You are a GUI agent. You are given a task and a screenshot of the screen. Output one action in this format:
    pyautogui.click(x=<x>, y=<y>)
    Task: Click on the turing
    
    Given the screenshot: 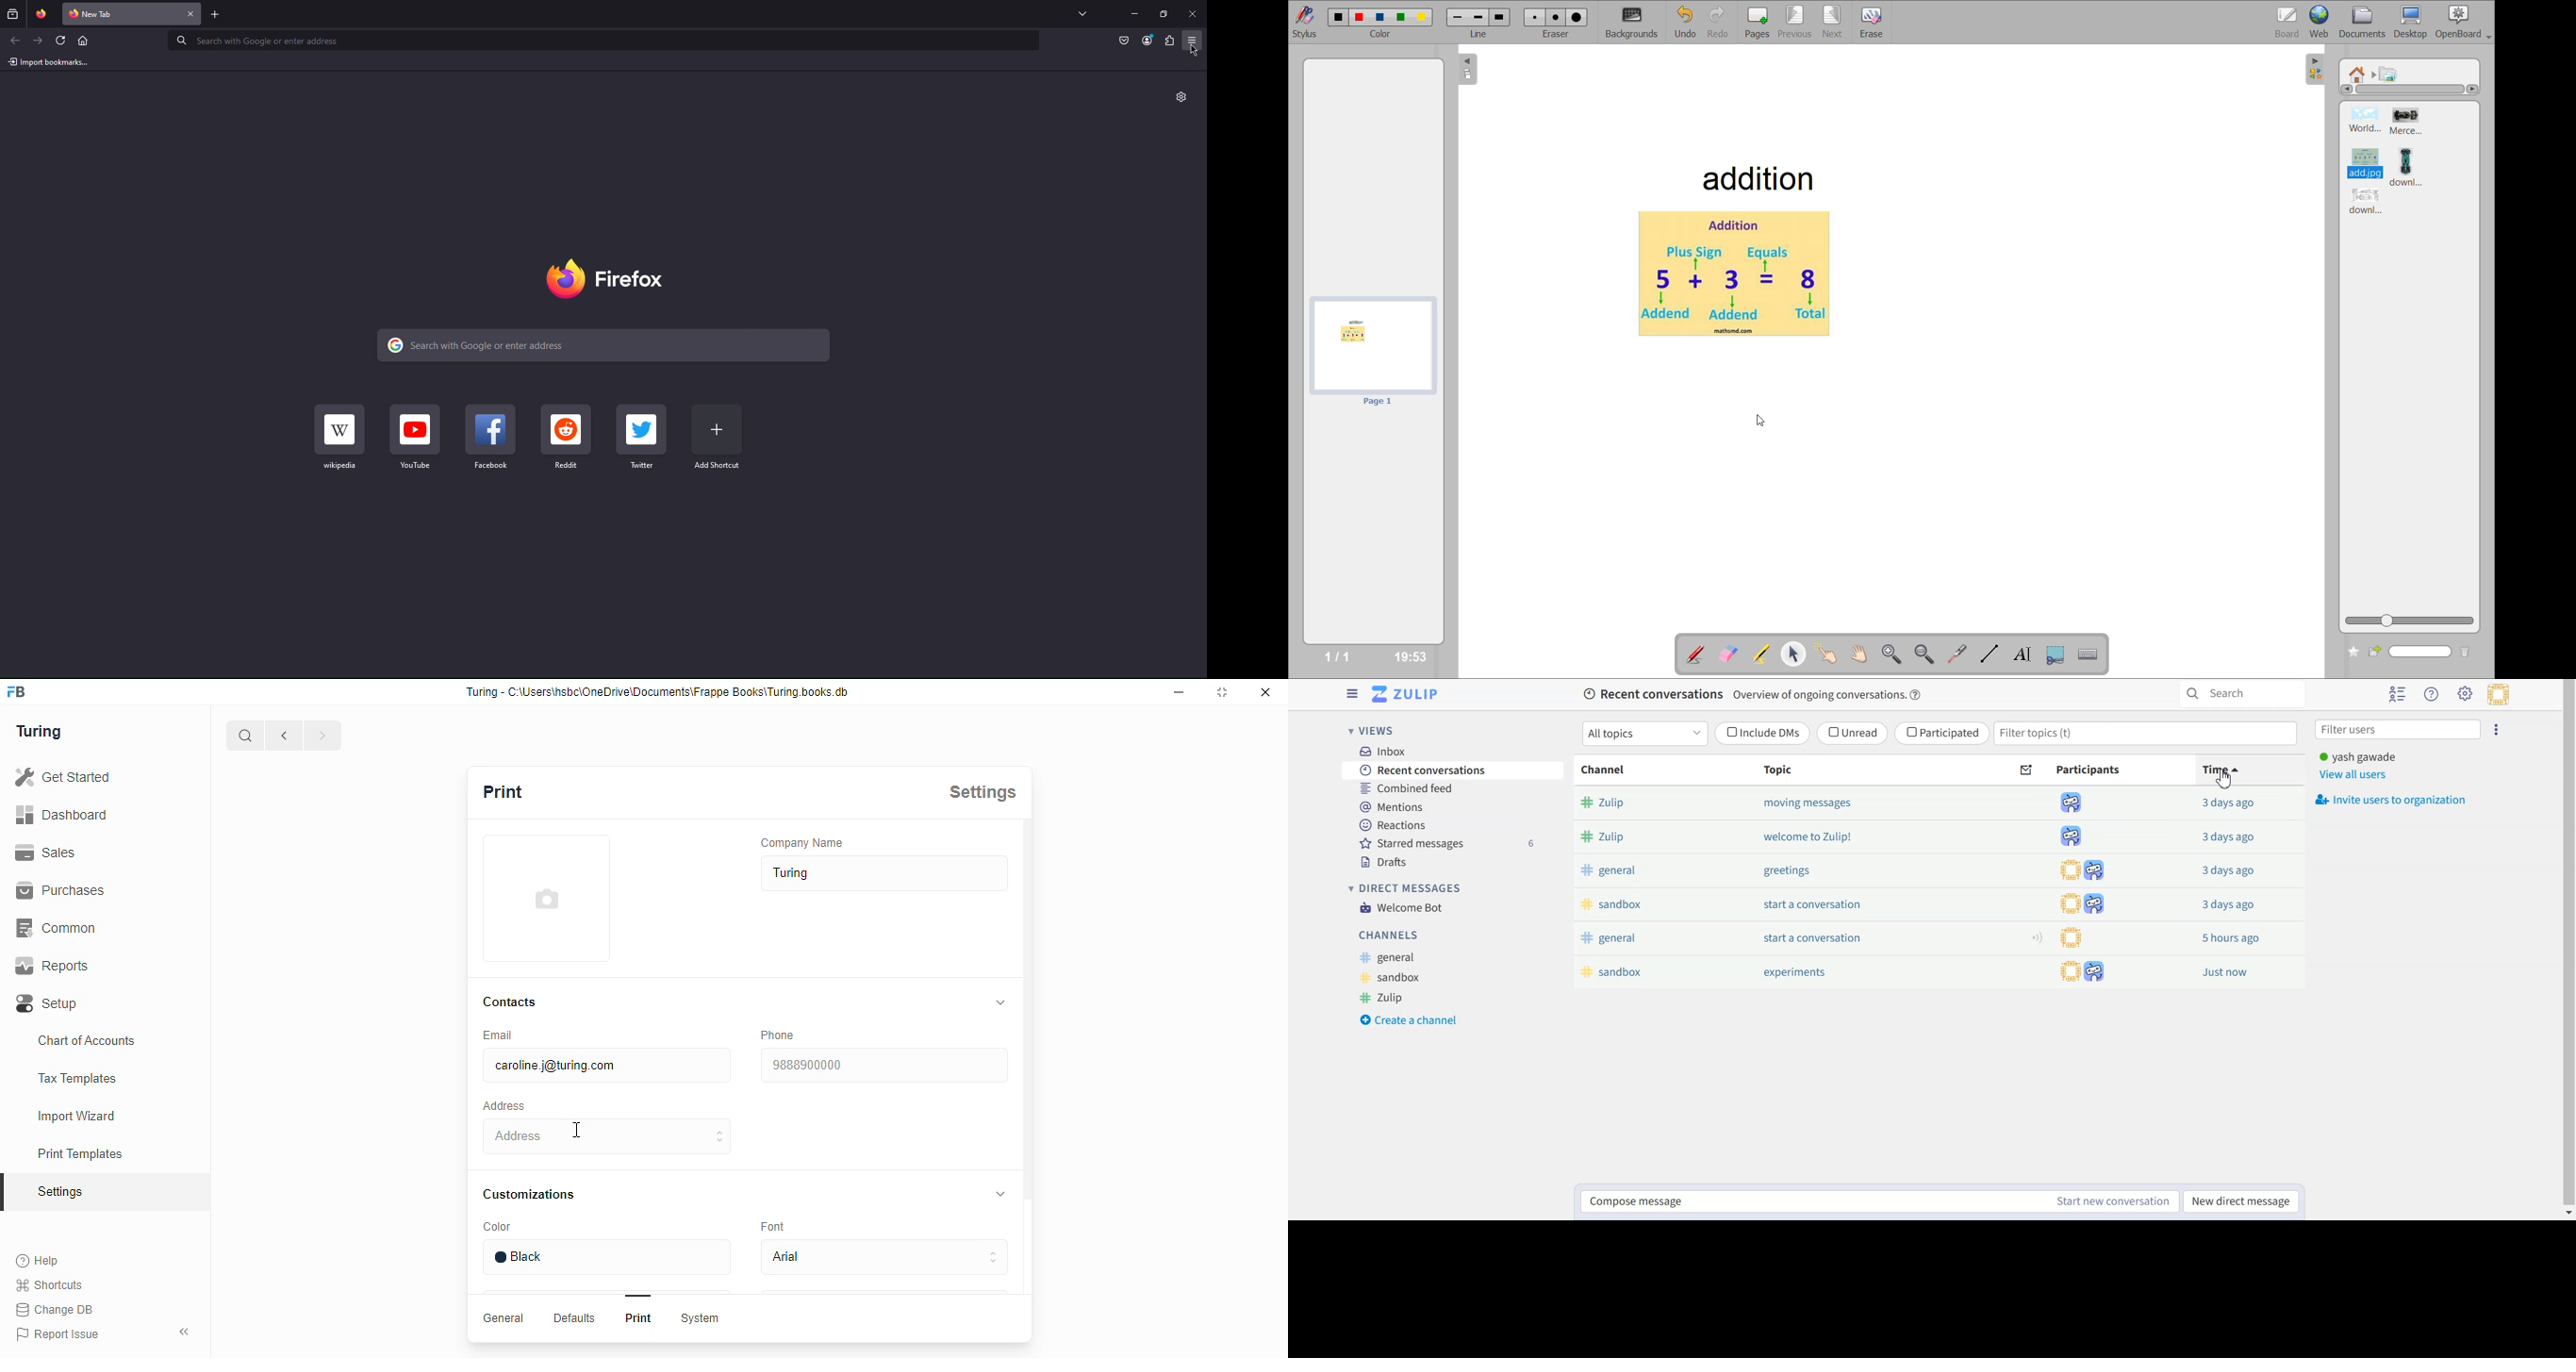 What is the action you would take?
    pyautogui.click(x=885, y=873)
    